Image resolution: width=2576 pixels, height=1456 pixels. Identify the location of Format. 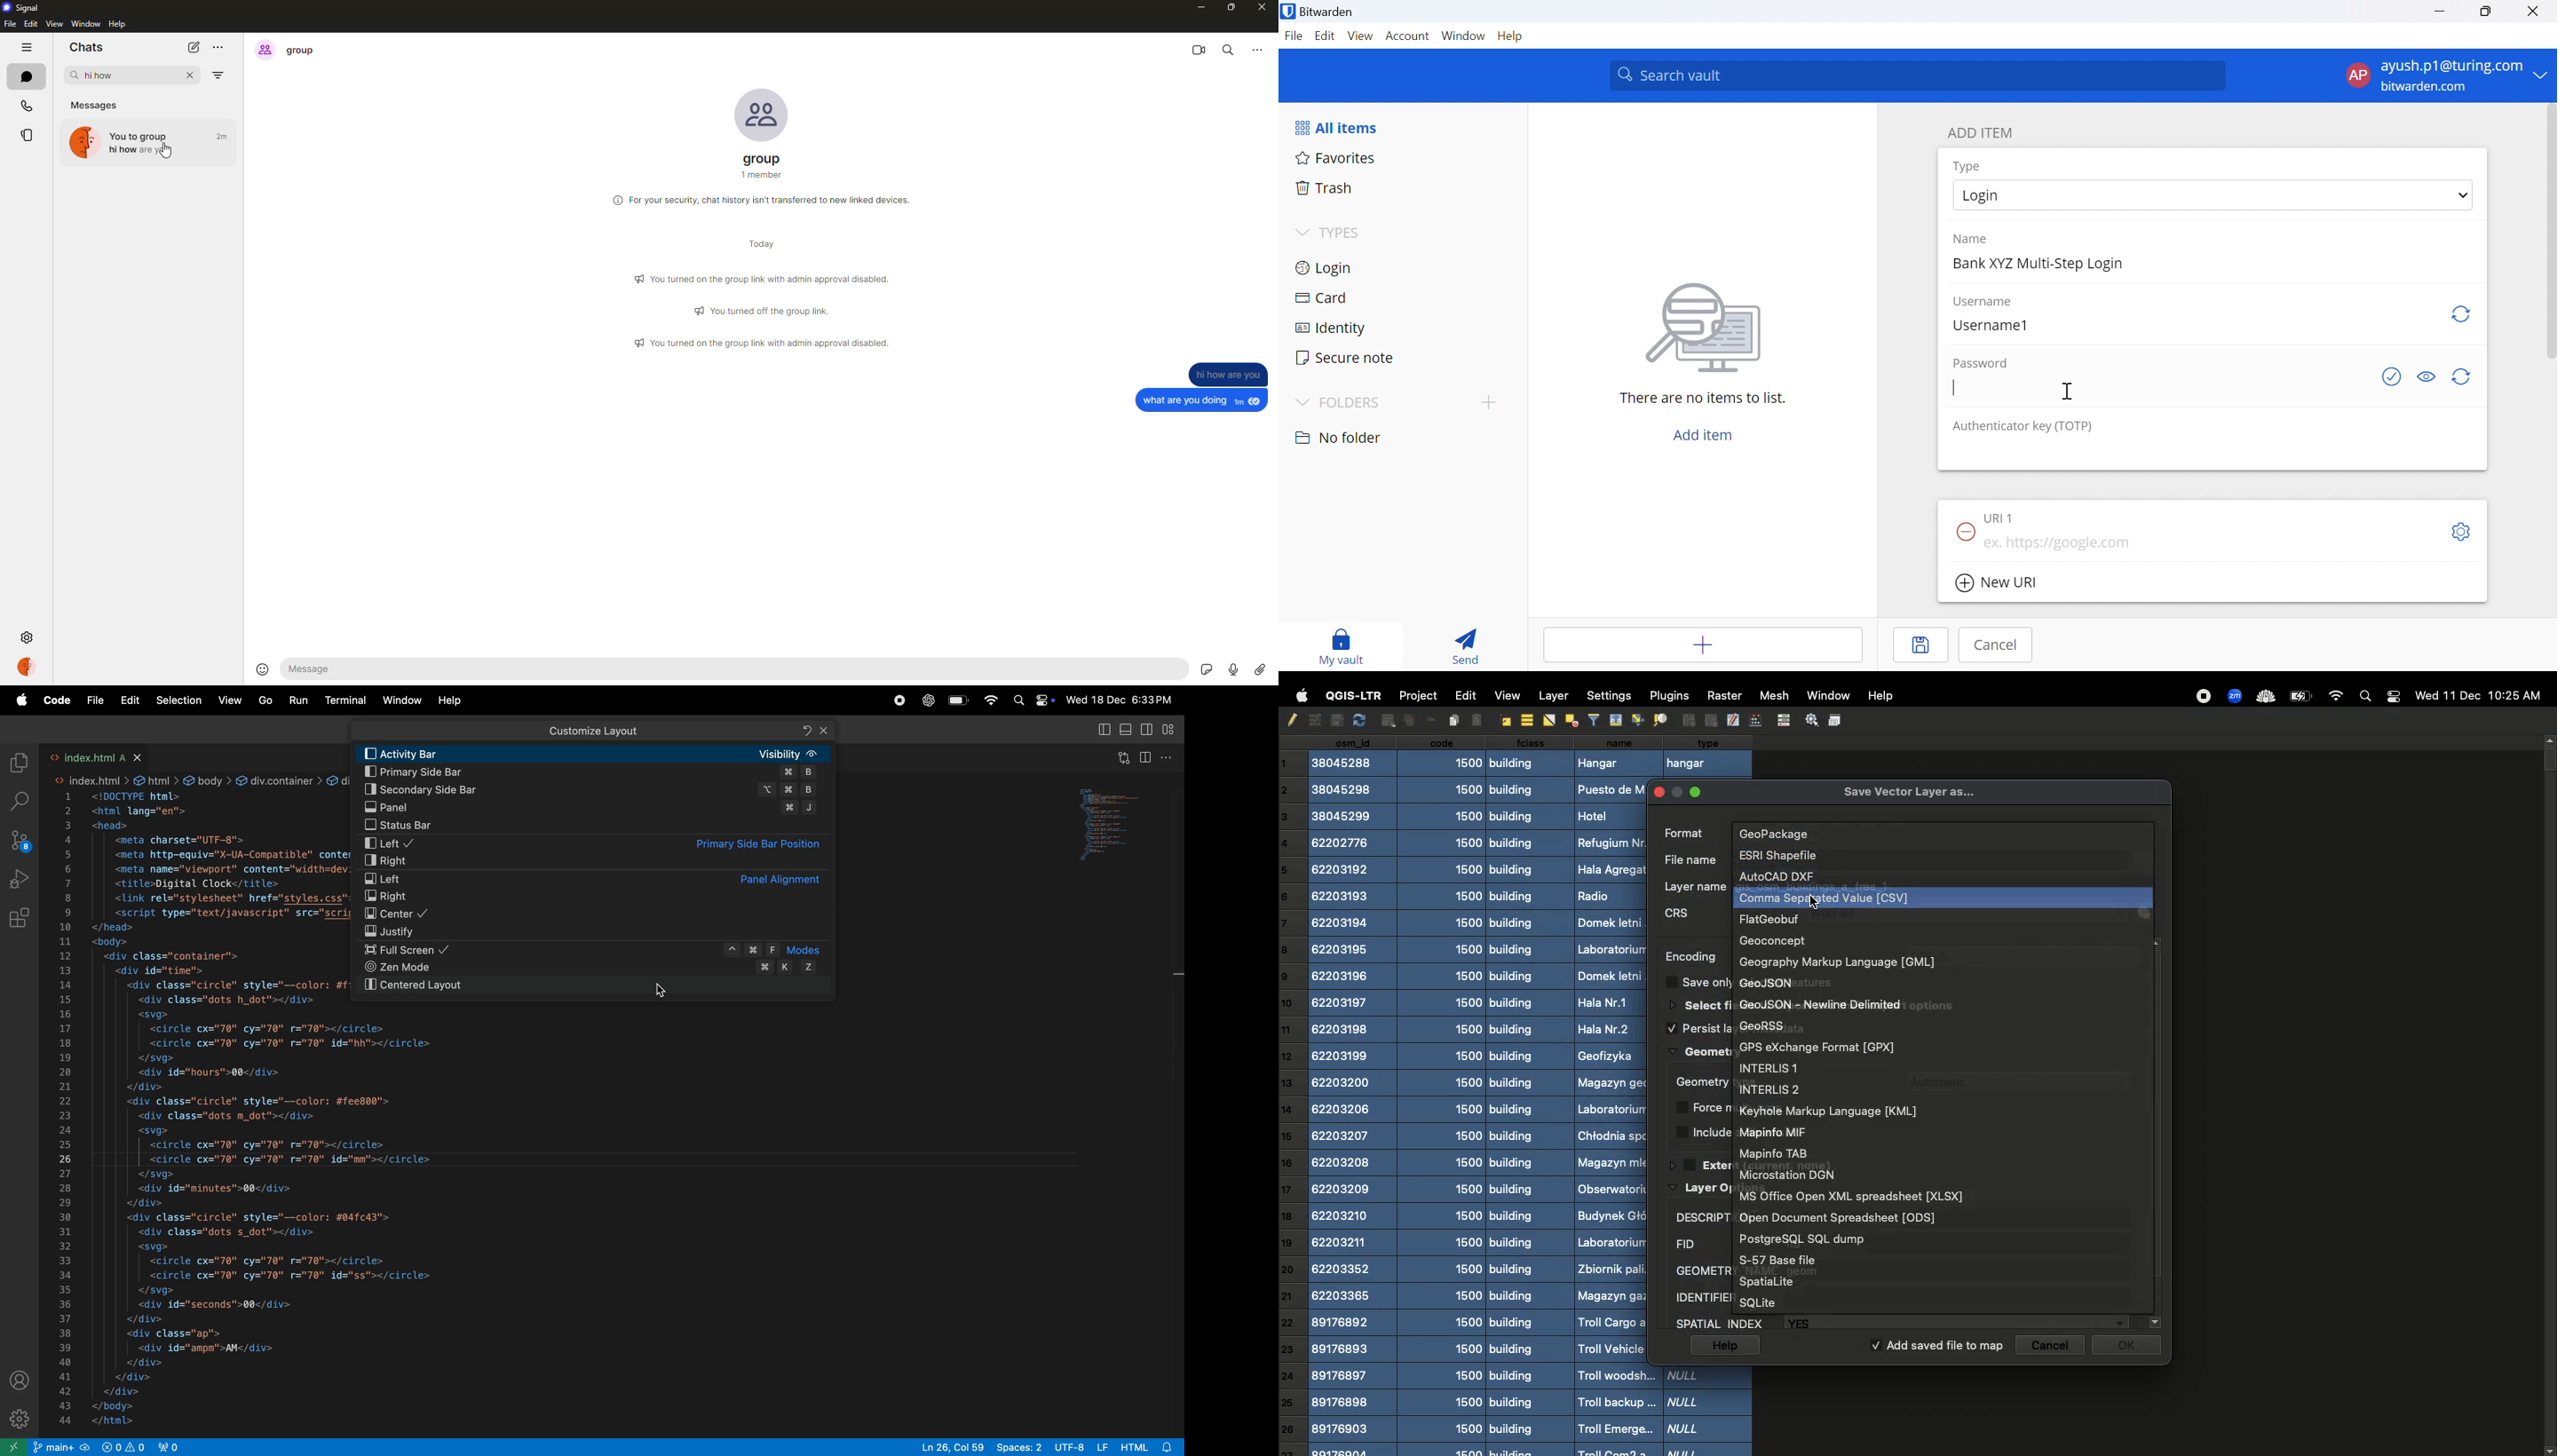
(1841, 960).